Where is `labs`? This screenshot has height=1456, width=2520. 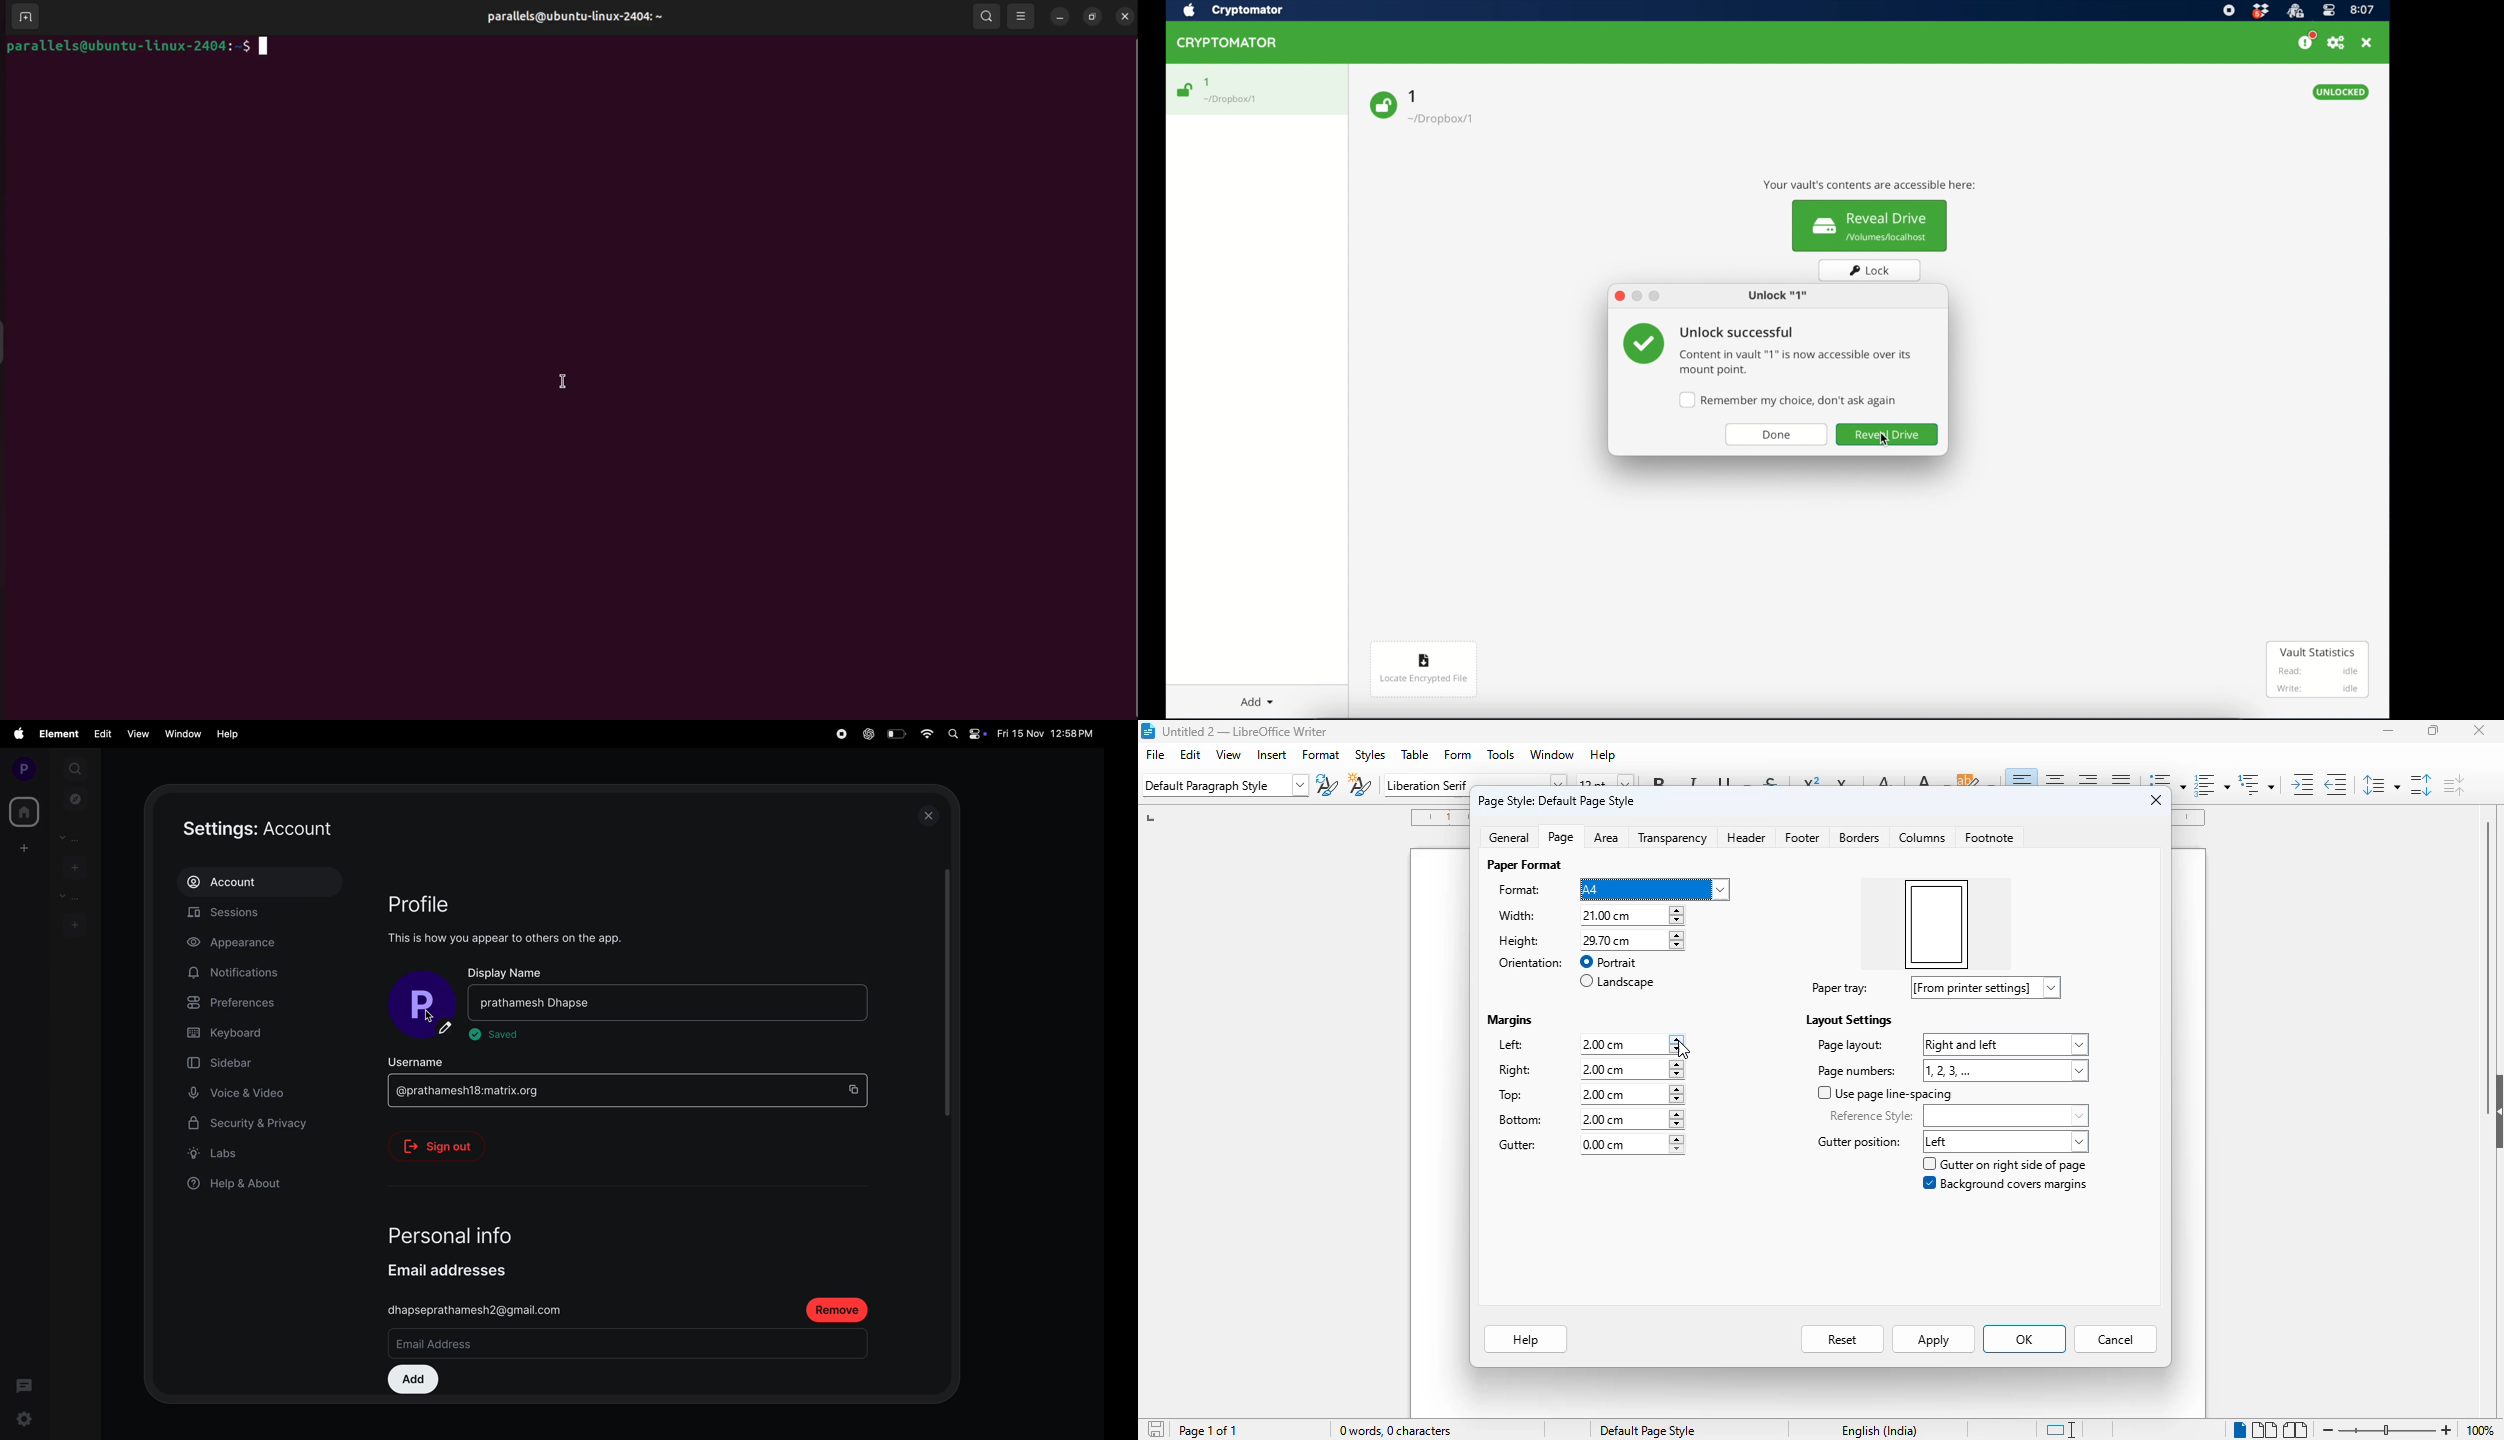 labs is located at coordinates (248, 1153).